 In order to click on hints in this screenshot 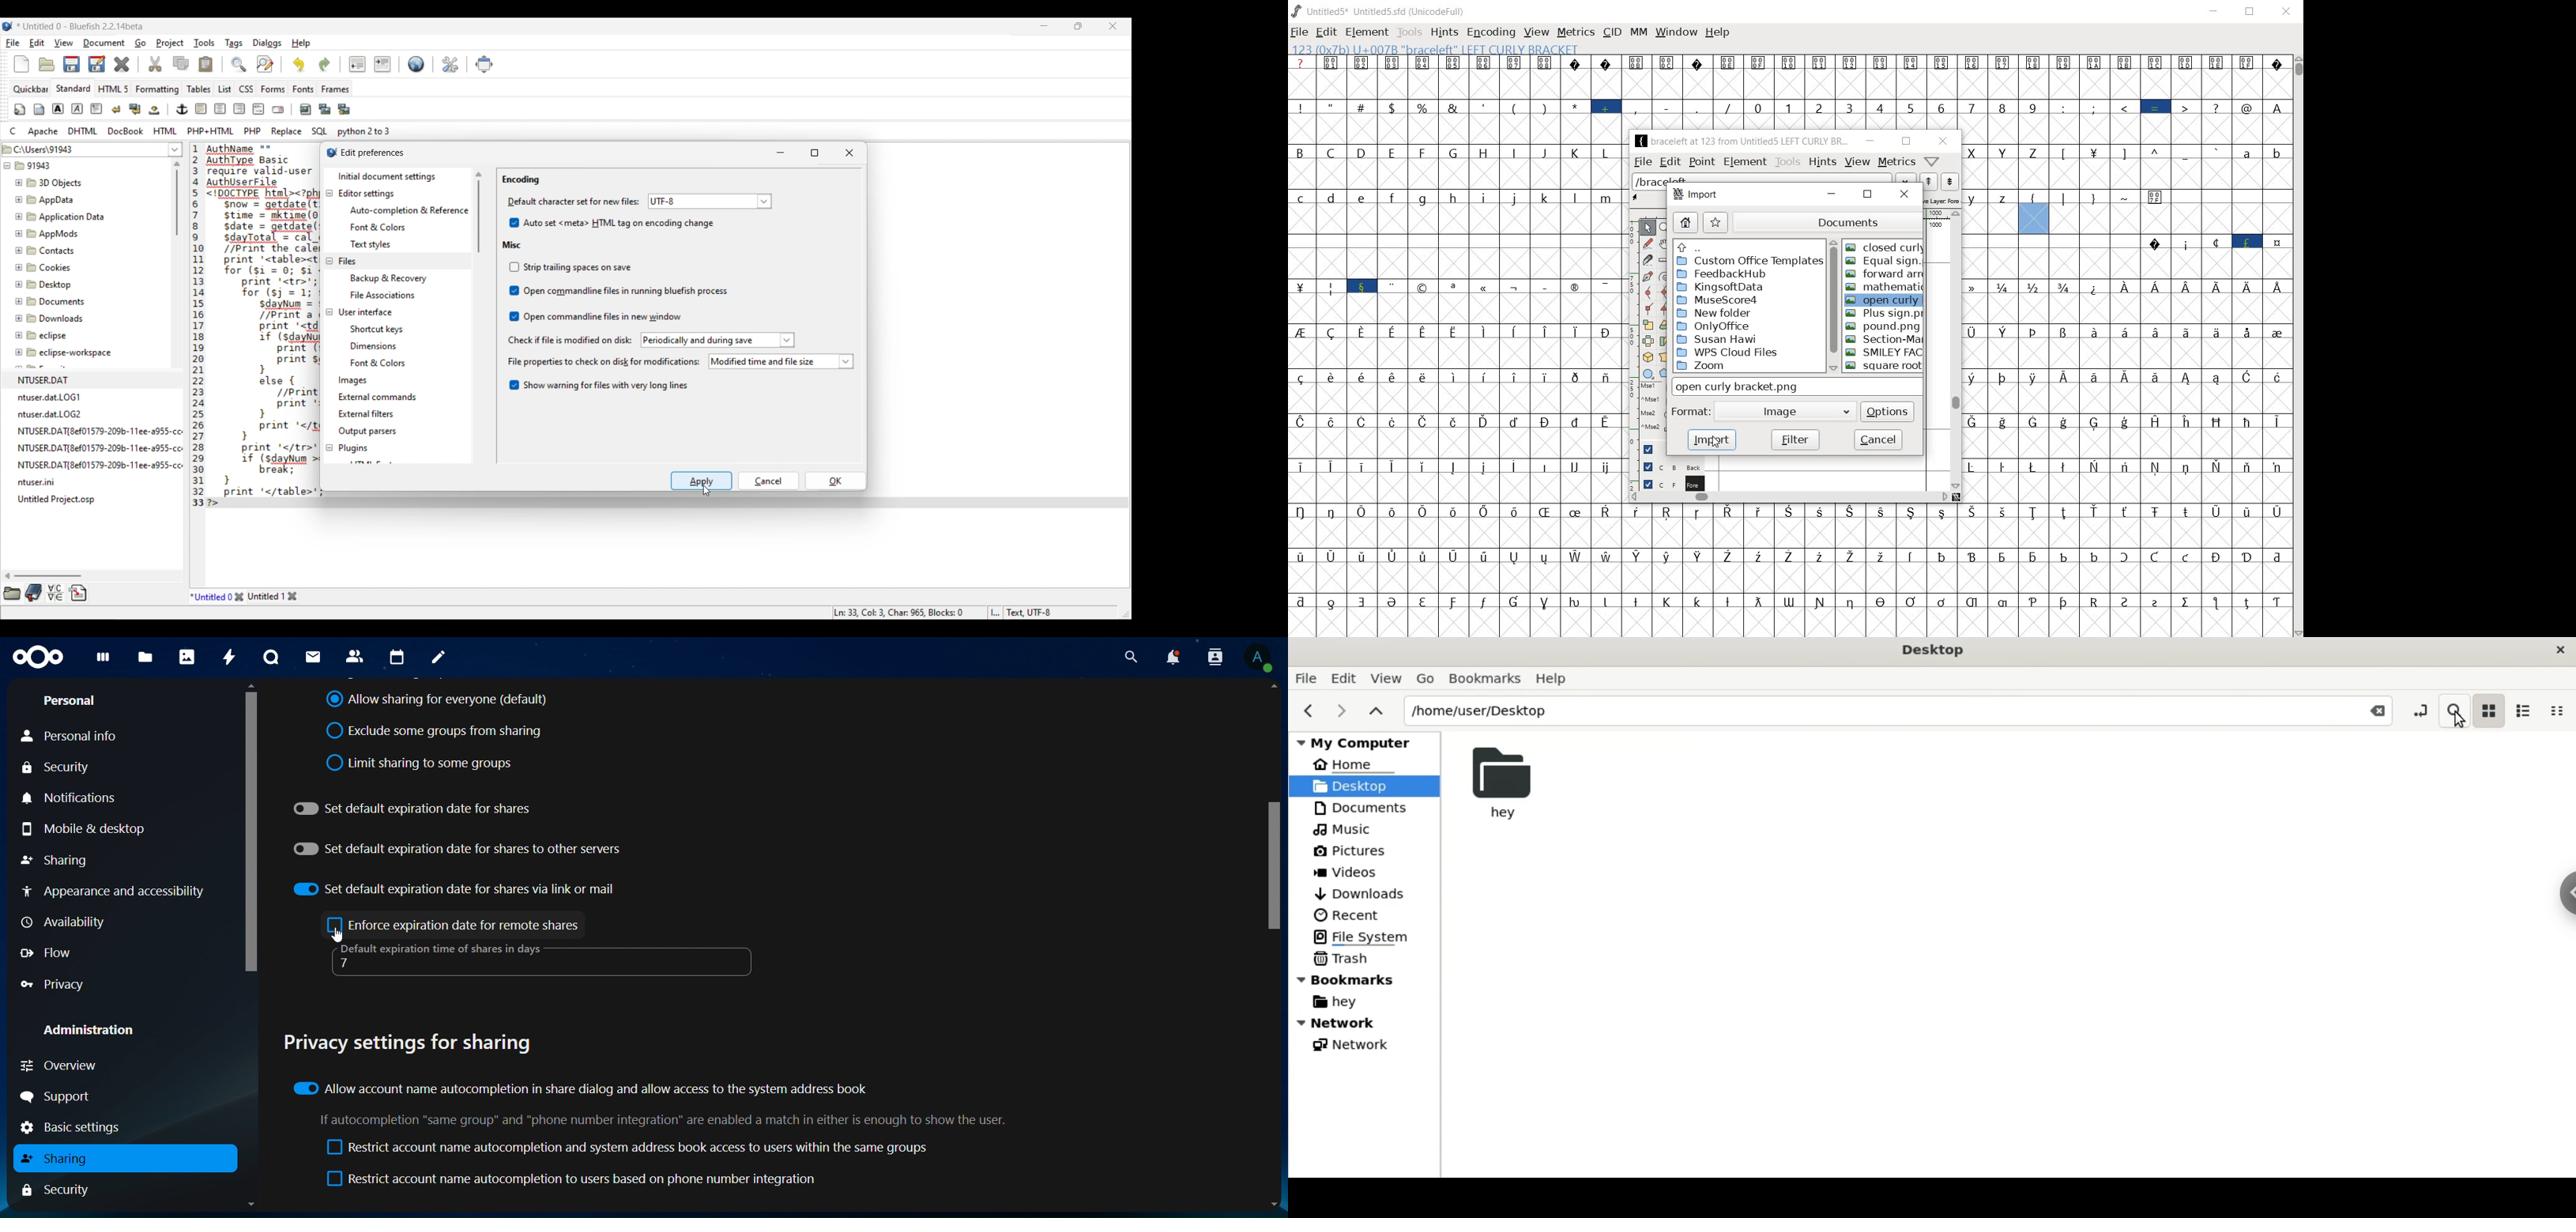, I will do `click(1443, 32)`.